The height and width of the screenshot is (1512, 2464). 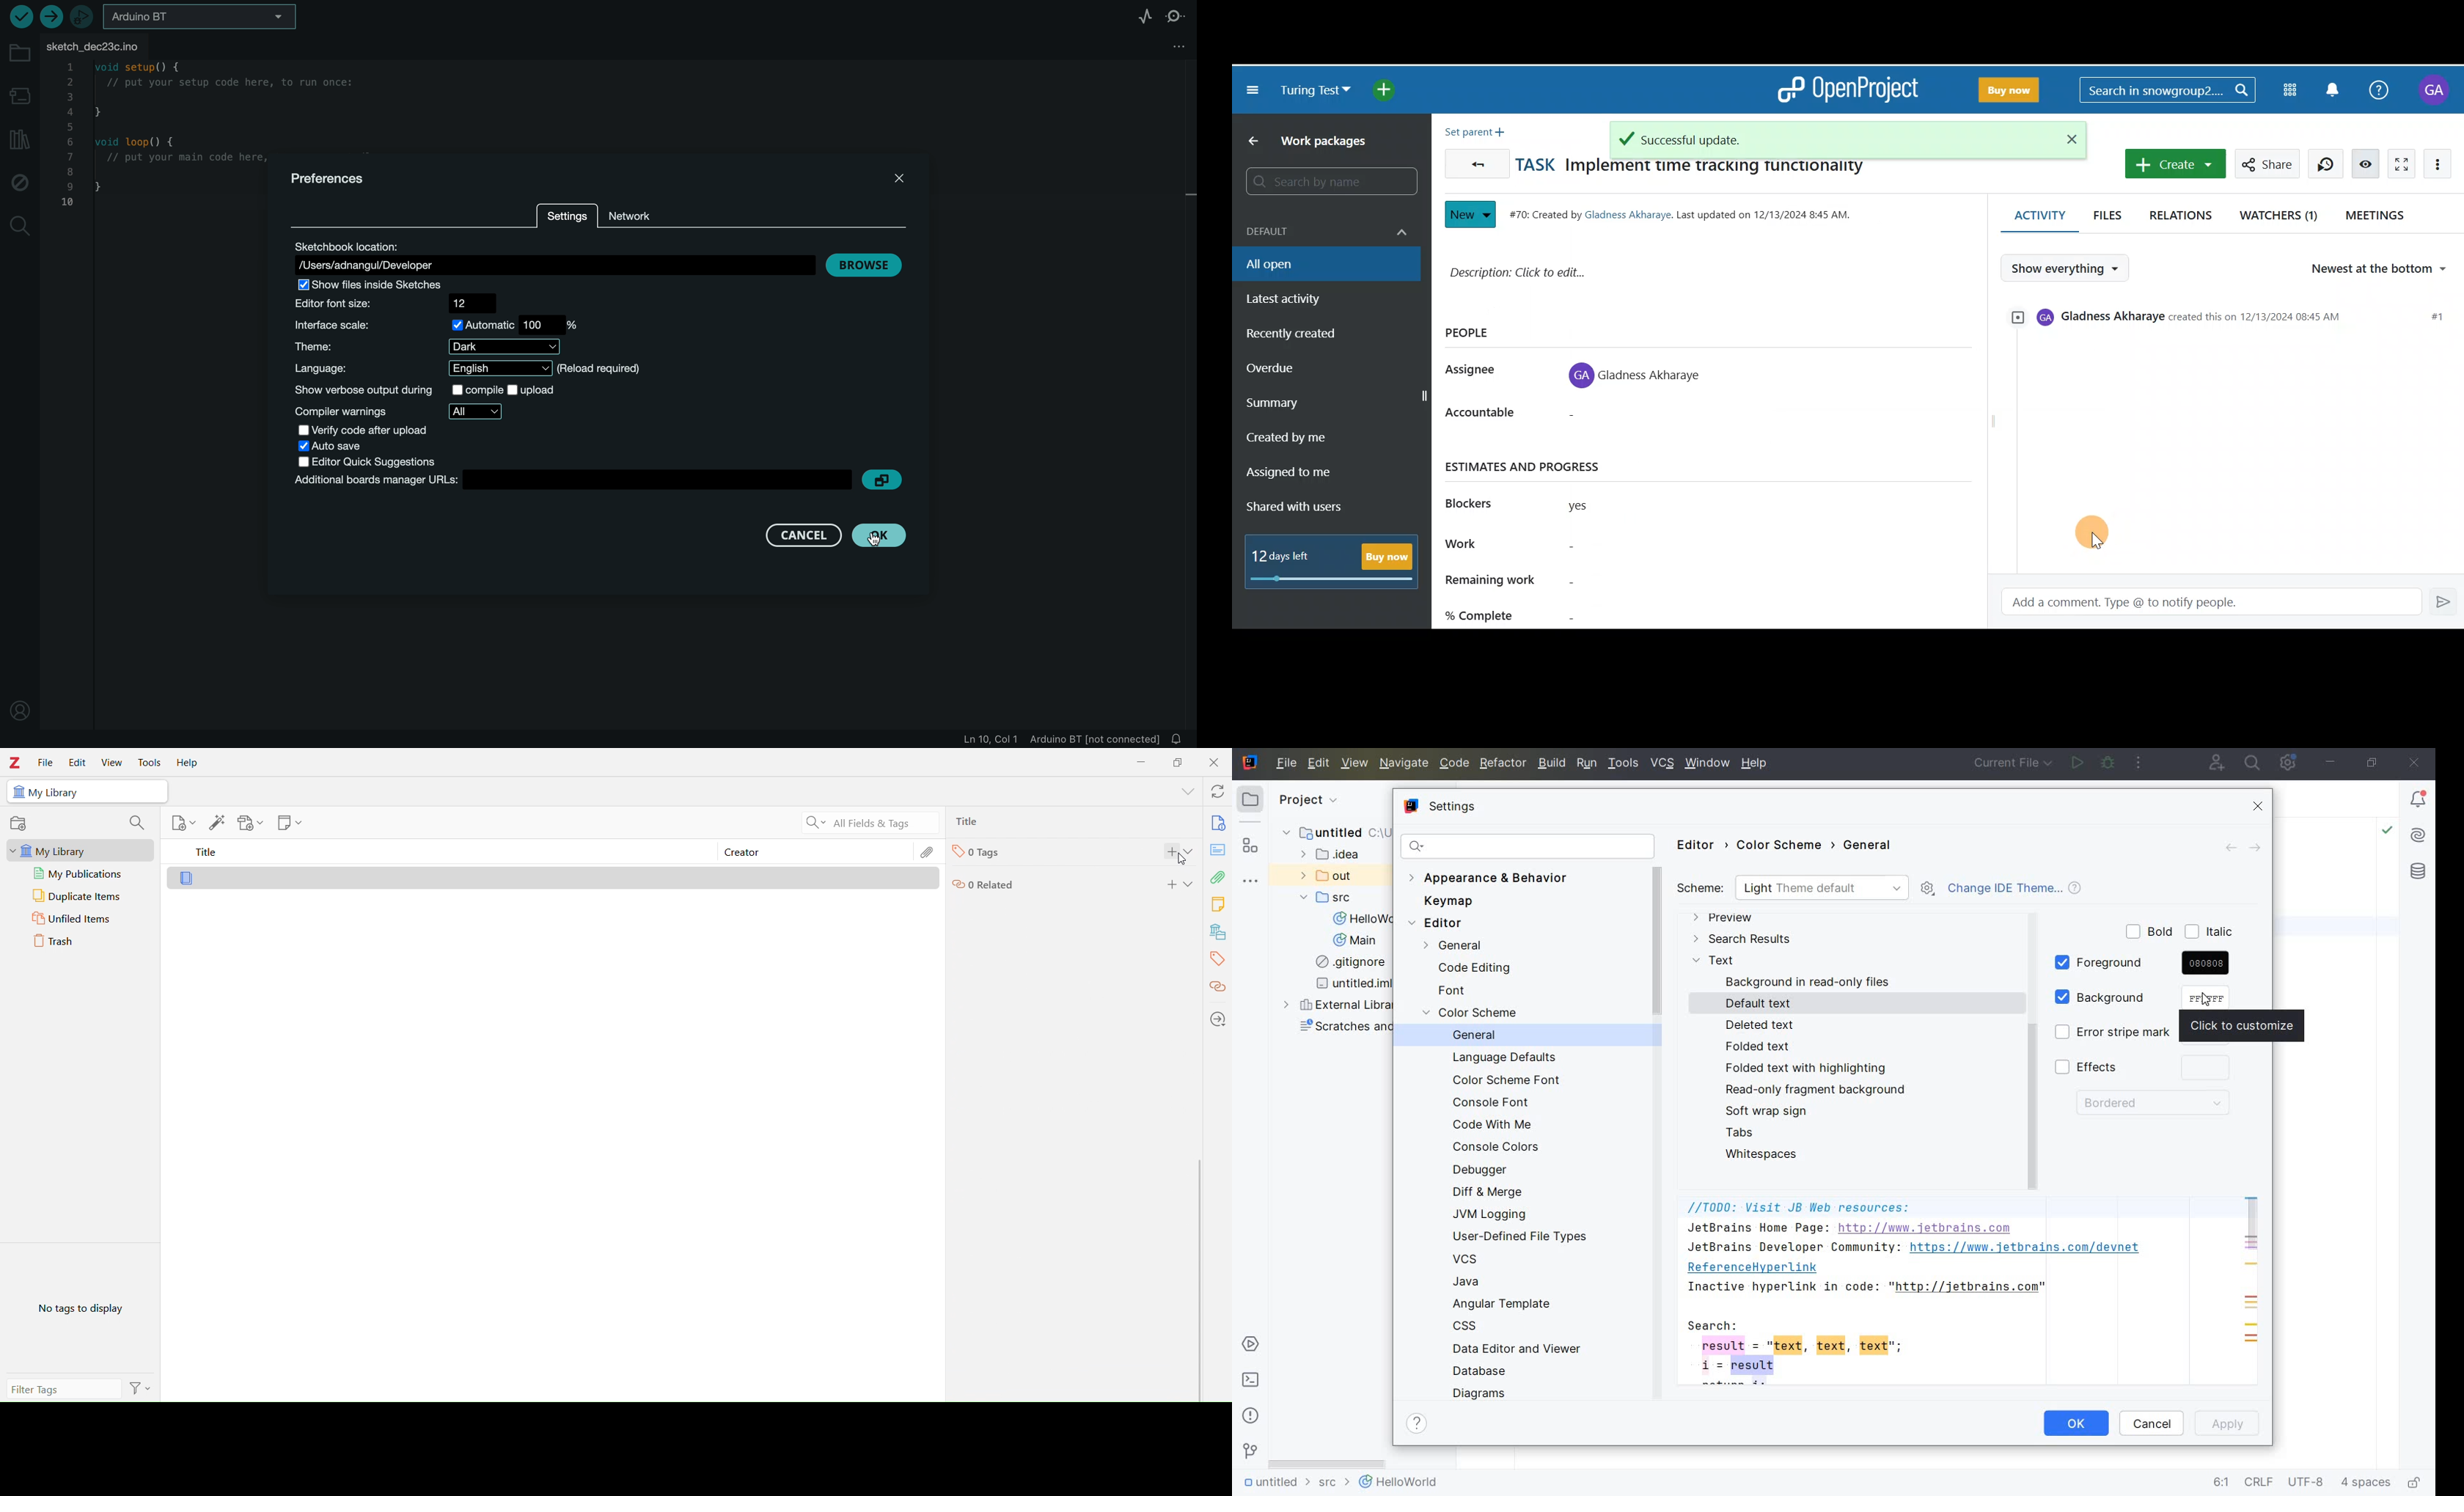 I want to click on TABS, so click(x=1742, y=1132).